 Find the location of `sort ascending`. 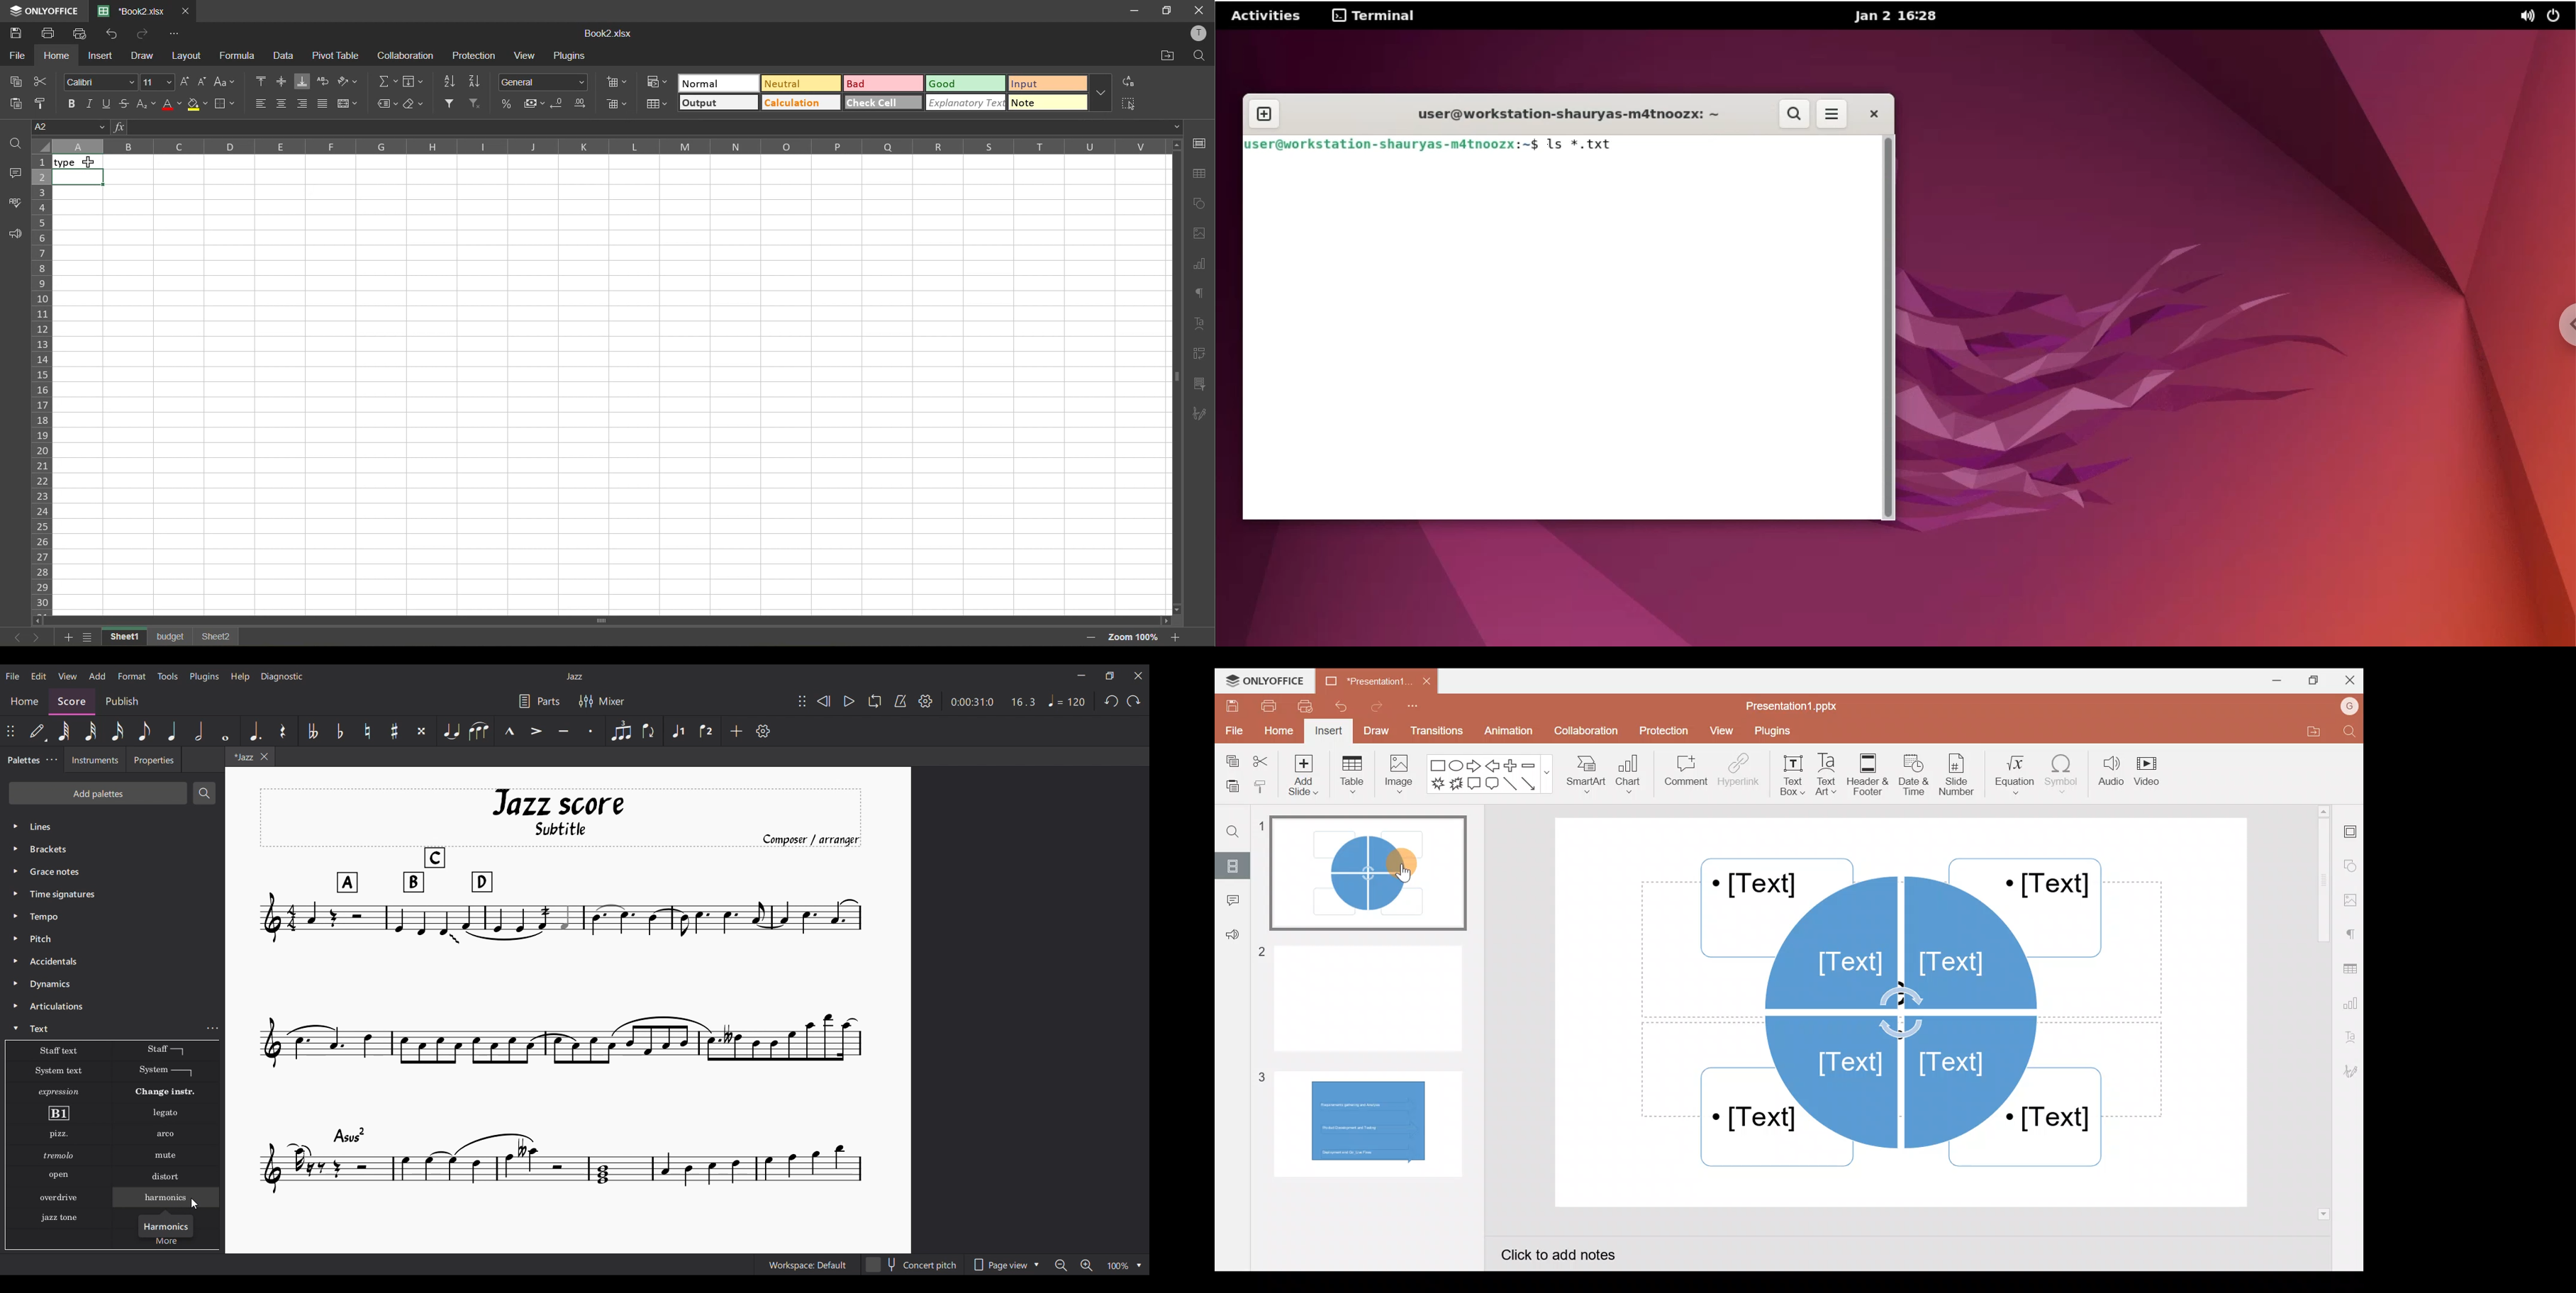

sort ascending is located at coordinates (452, 81).